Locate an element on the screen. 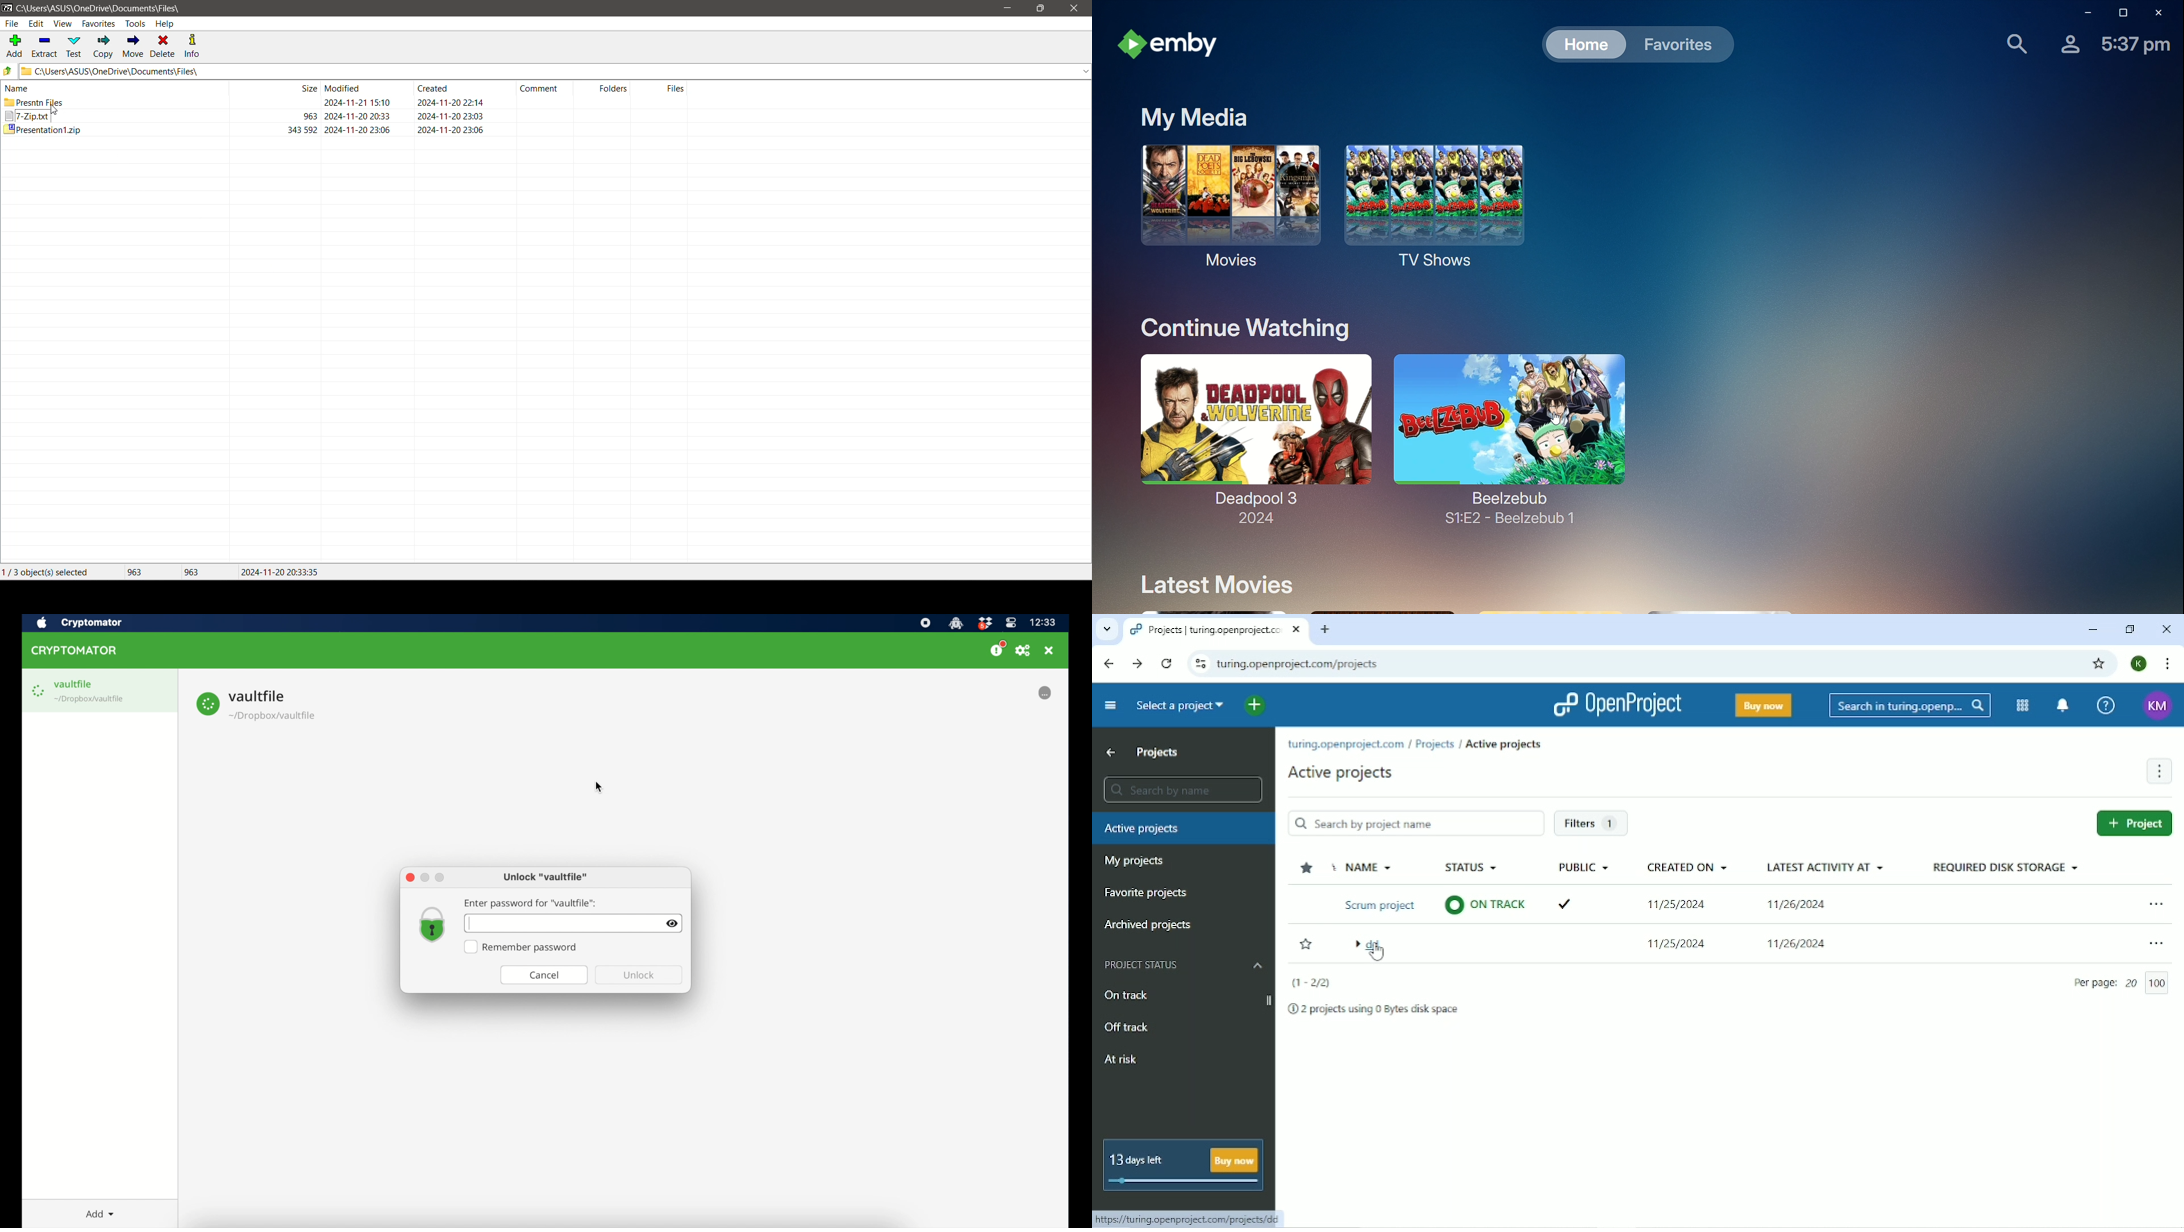  visibility toggle is located at coordinates (673, 923).